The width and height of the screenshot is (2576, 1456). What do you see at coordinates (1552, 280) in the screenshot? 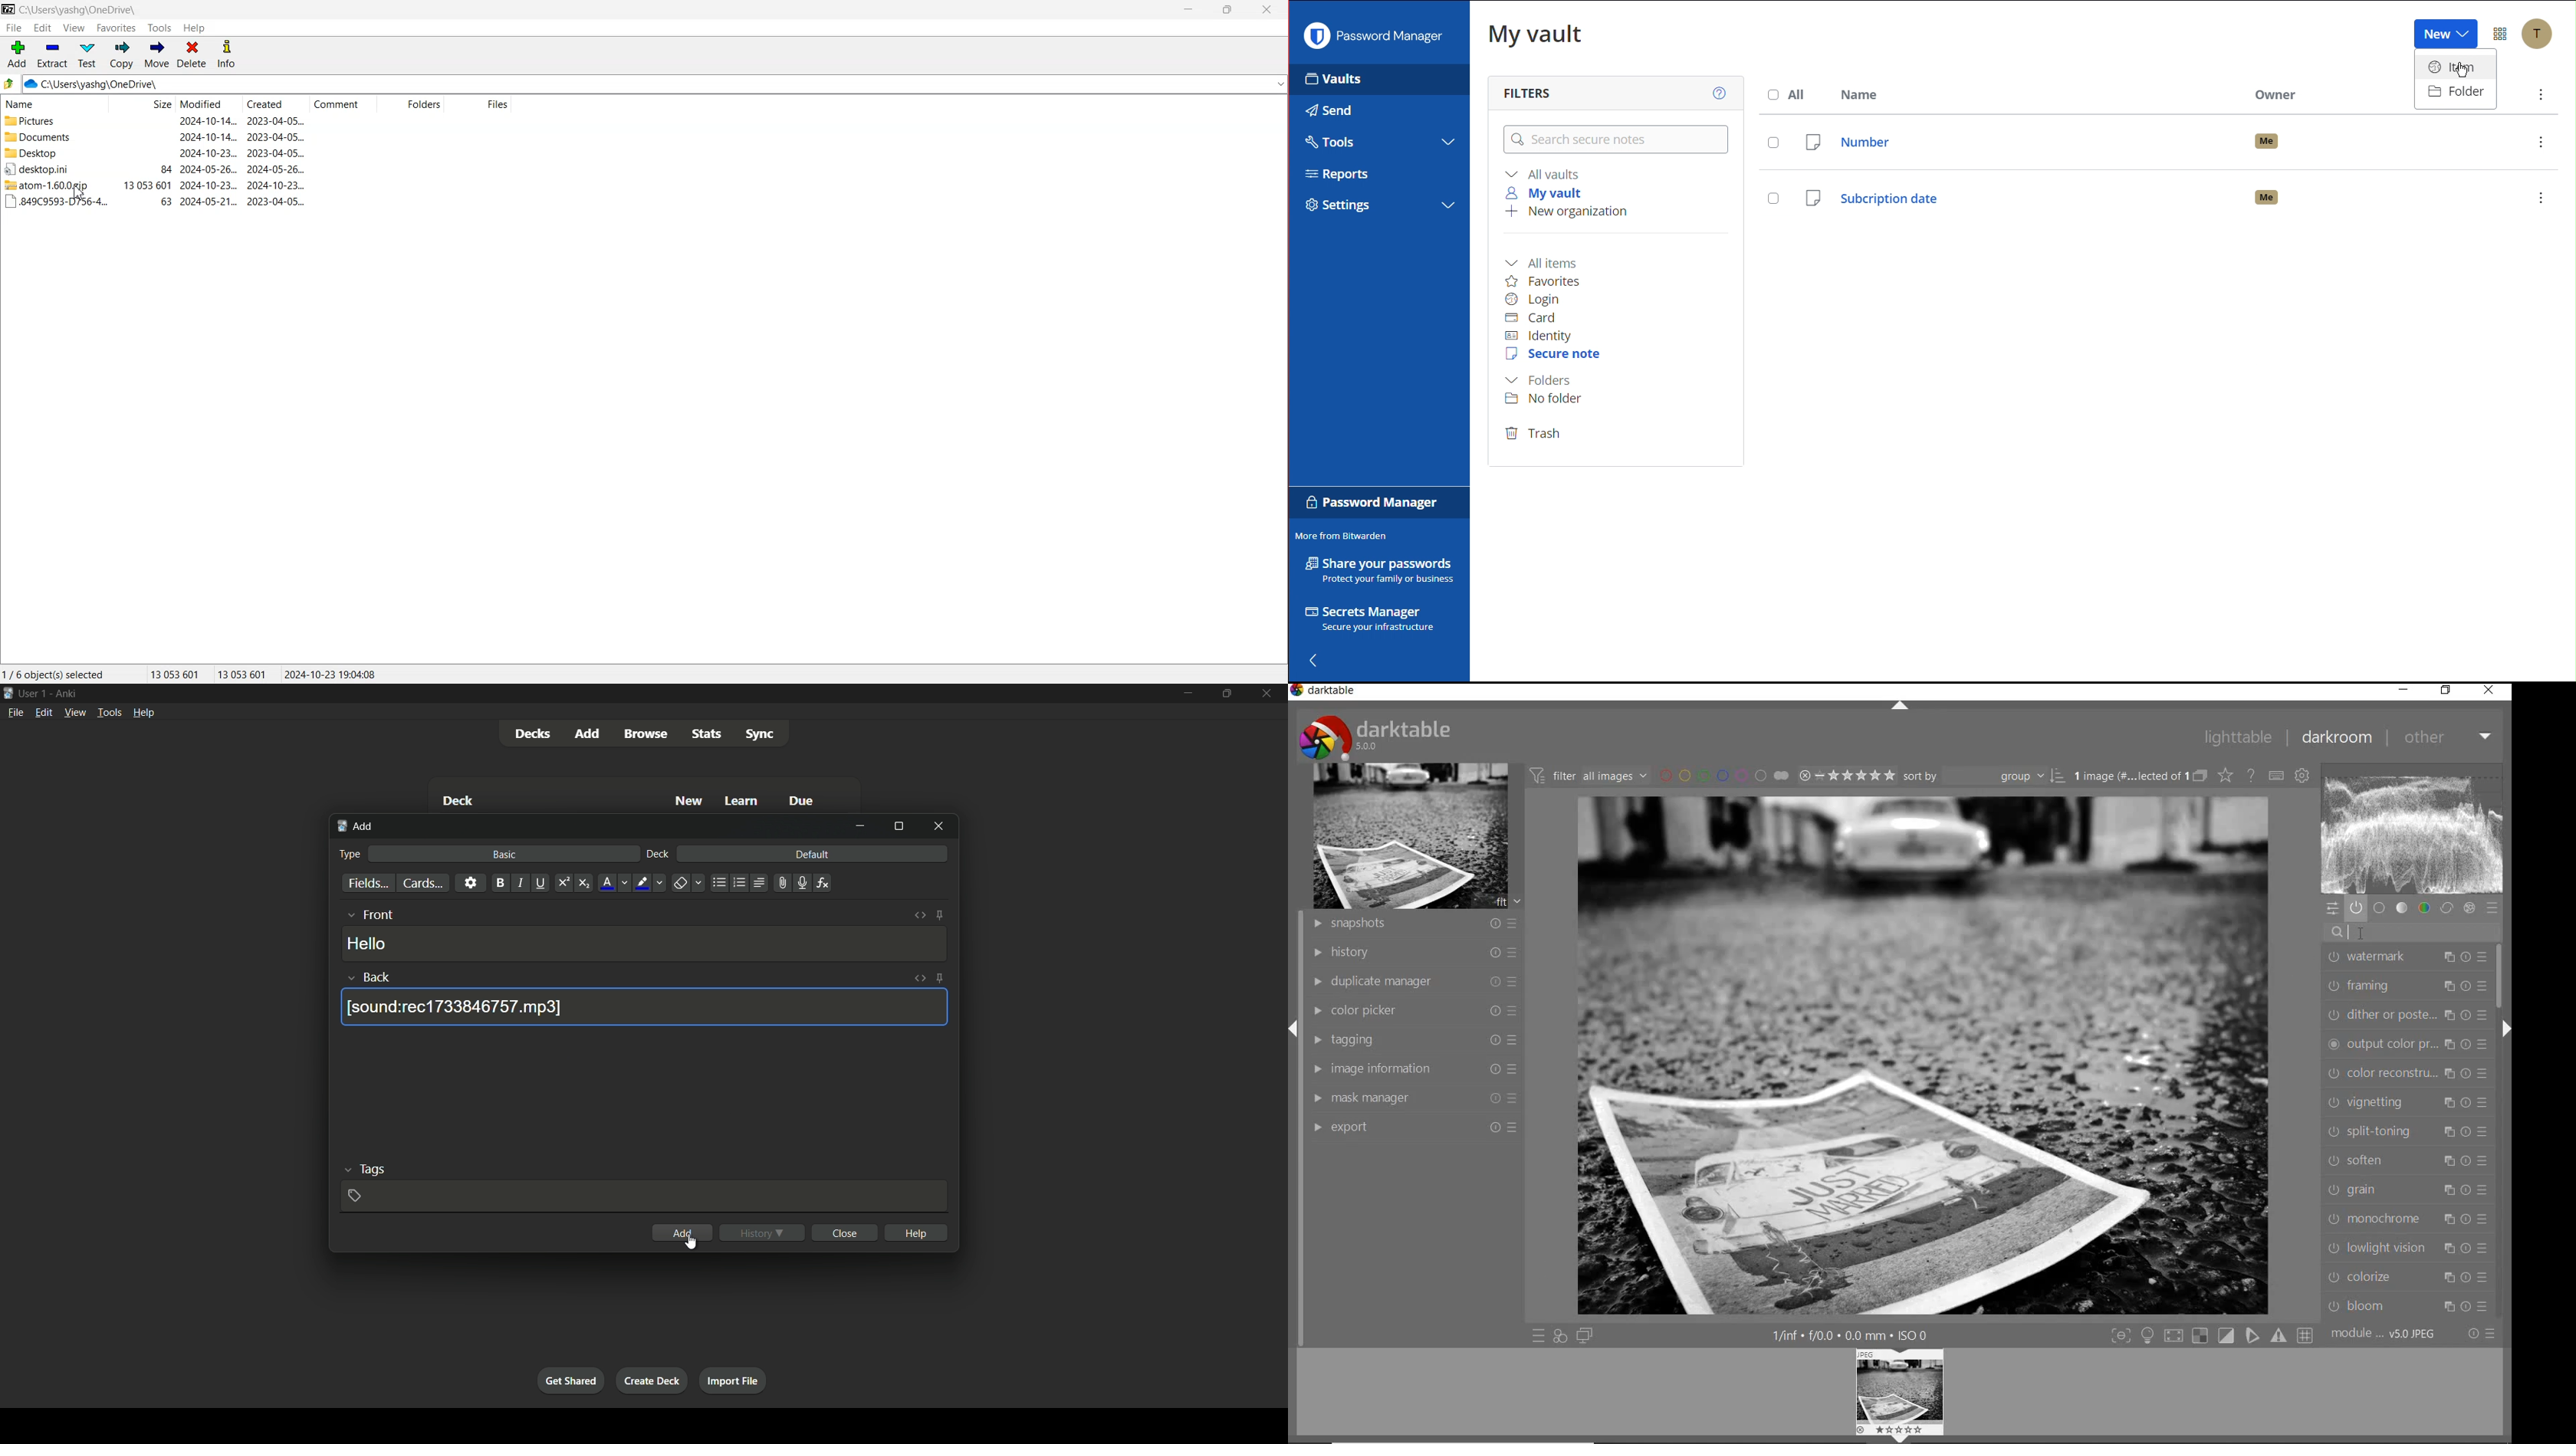
I see `Favorites` at bounding box center [1552, 280].